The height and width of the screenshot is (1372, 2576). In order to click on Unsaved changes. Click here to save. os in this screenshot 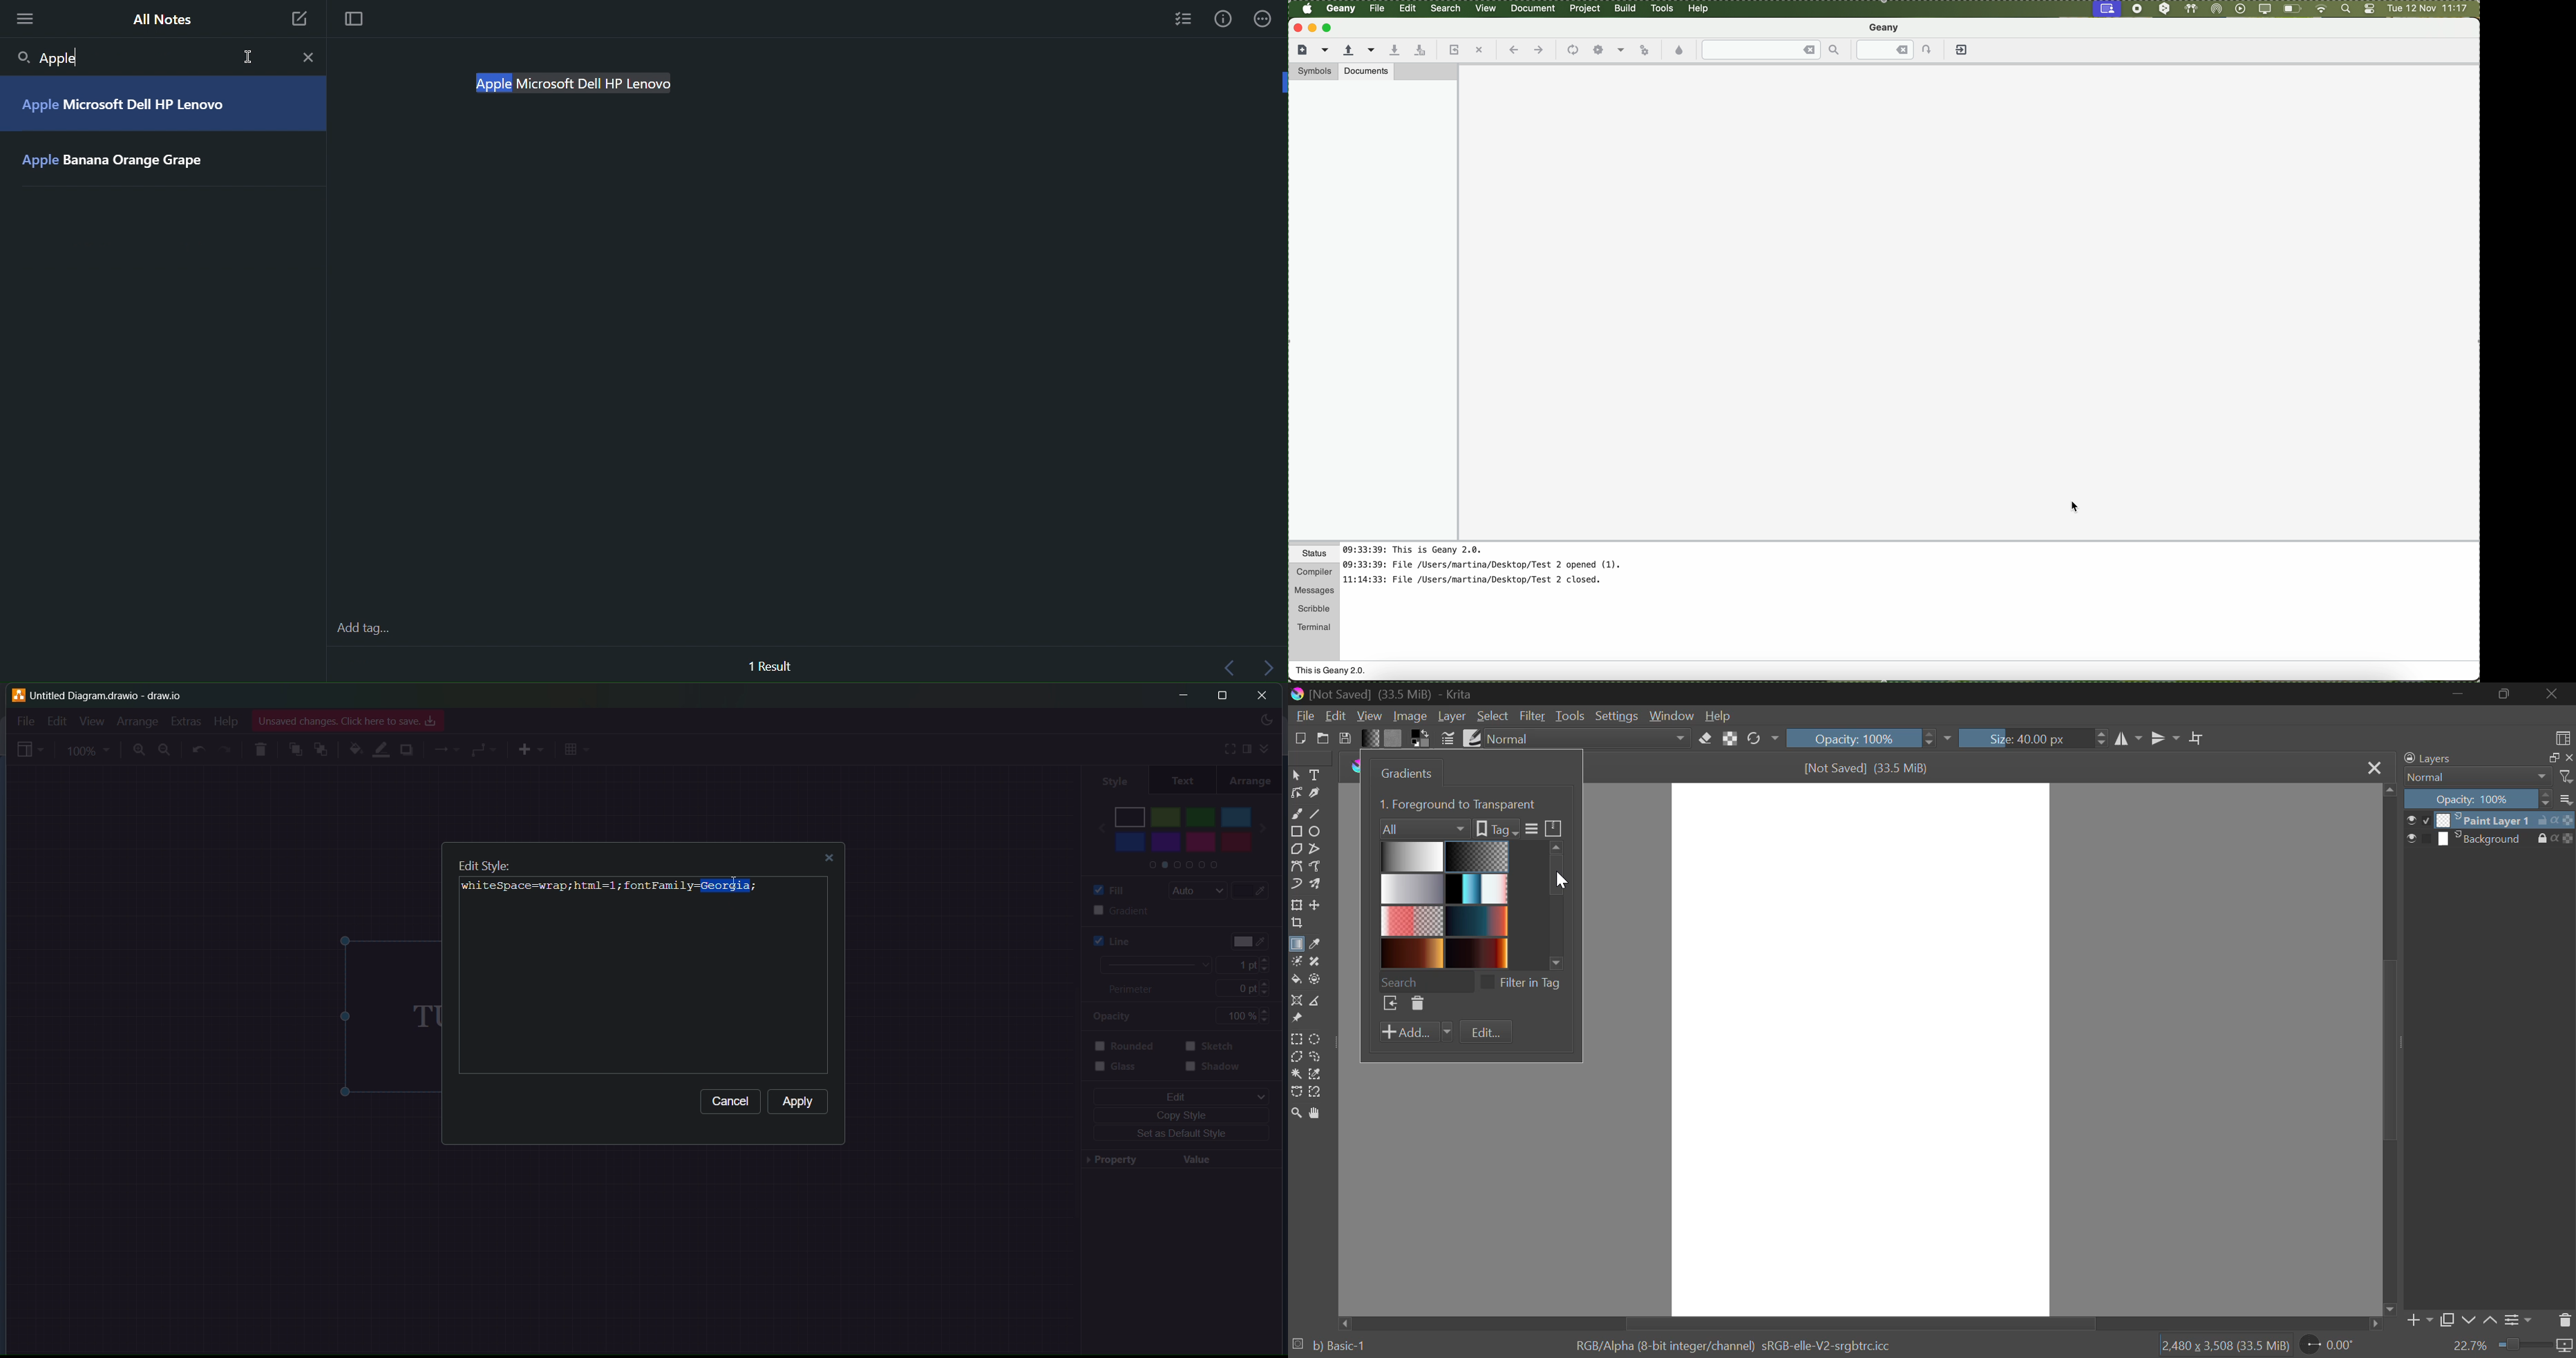, I will do `click(348, 721)`.